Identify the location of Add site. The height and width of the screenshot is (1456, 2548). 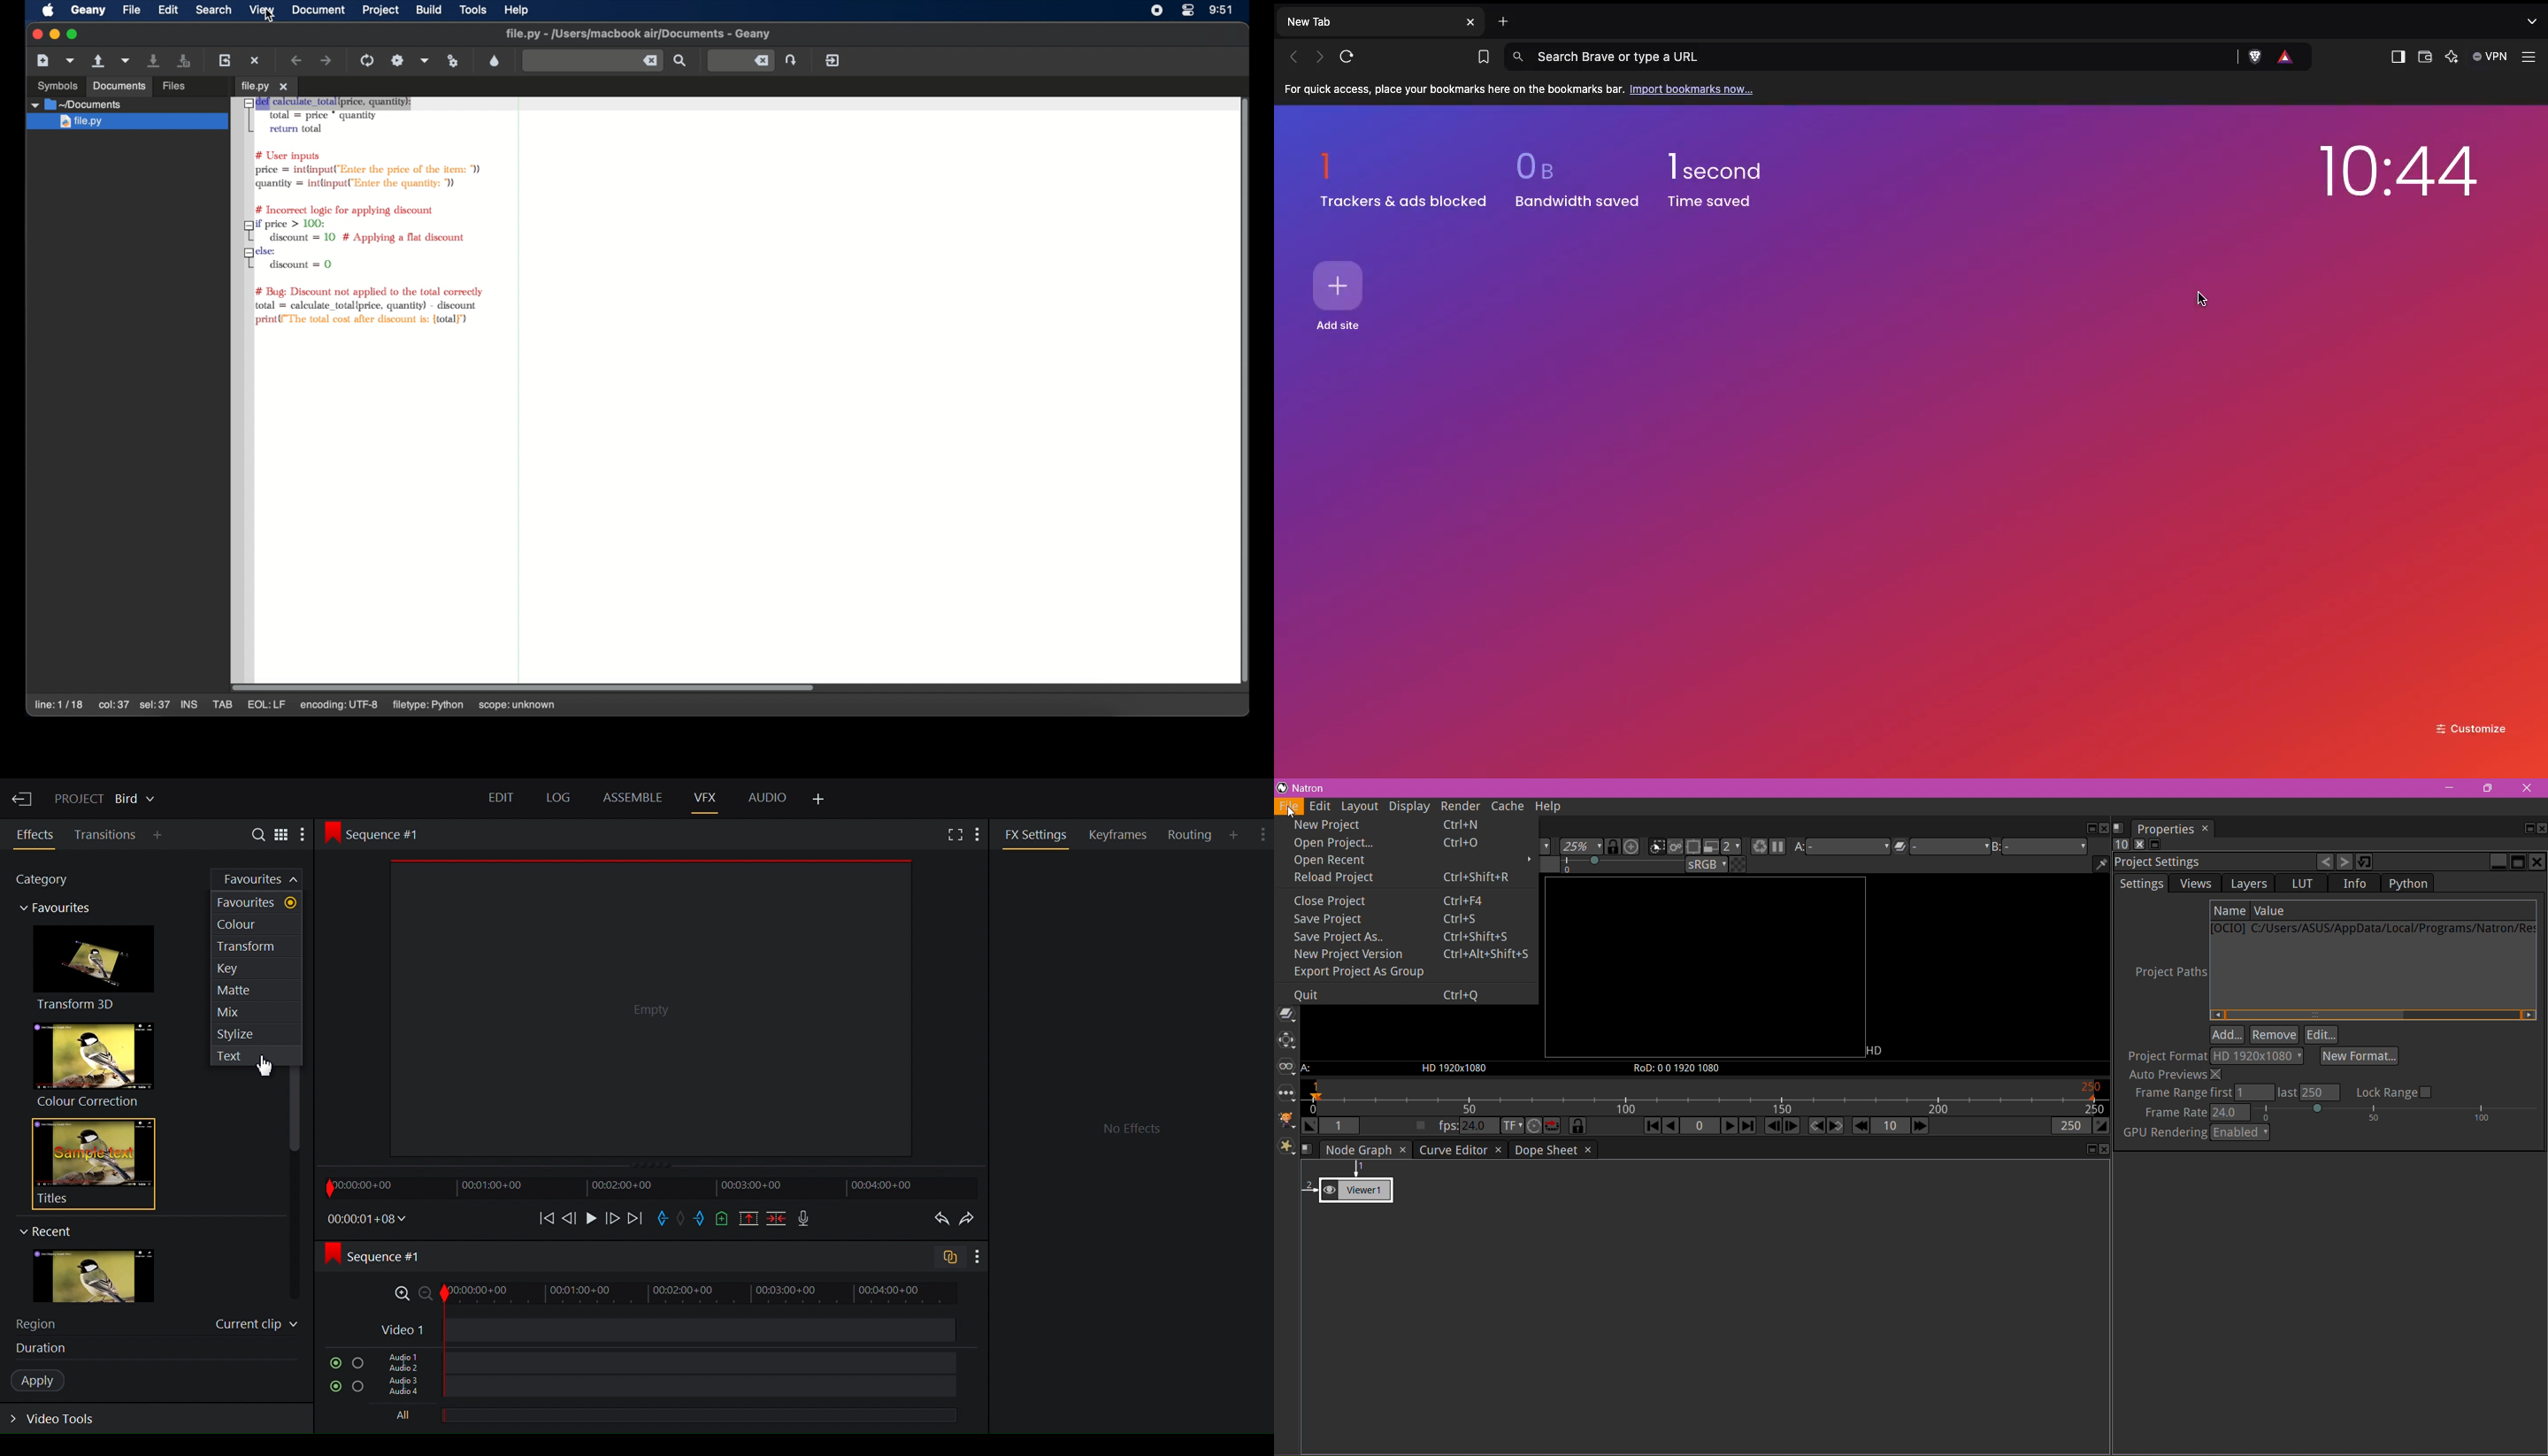
(1341, 286).